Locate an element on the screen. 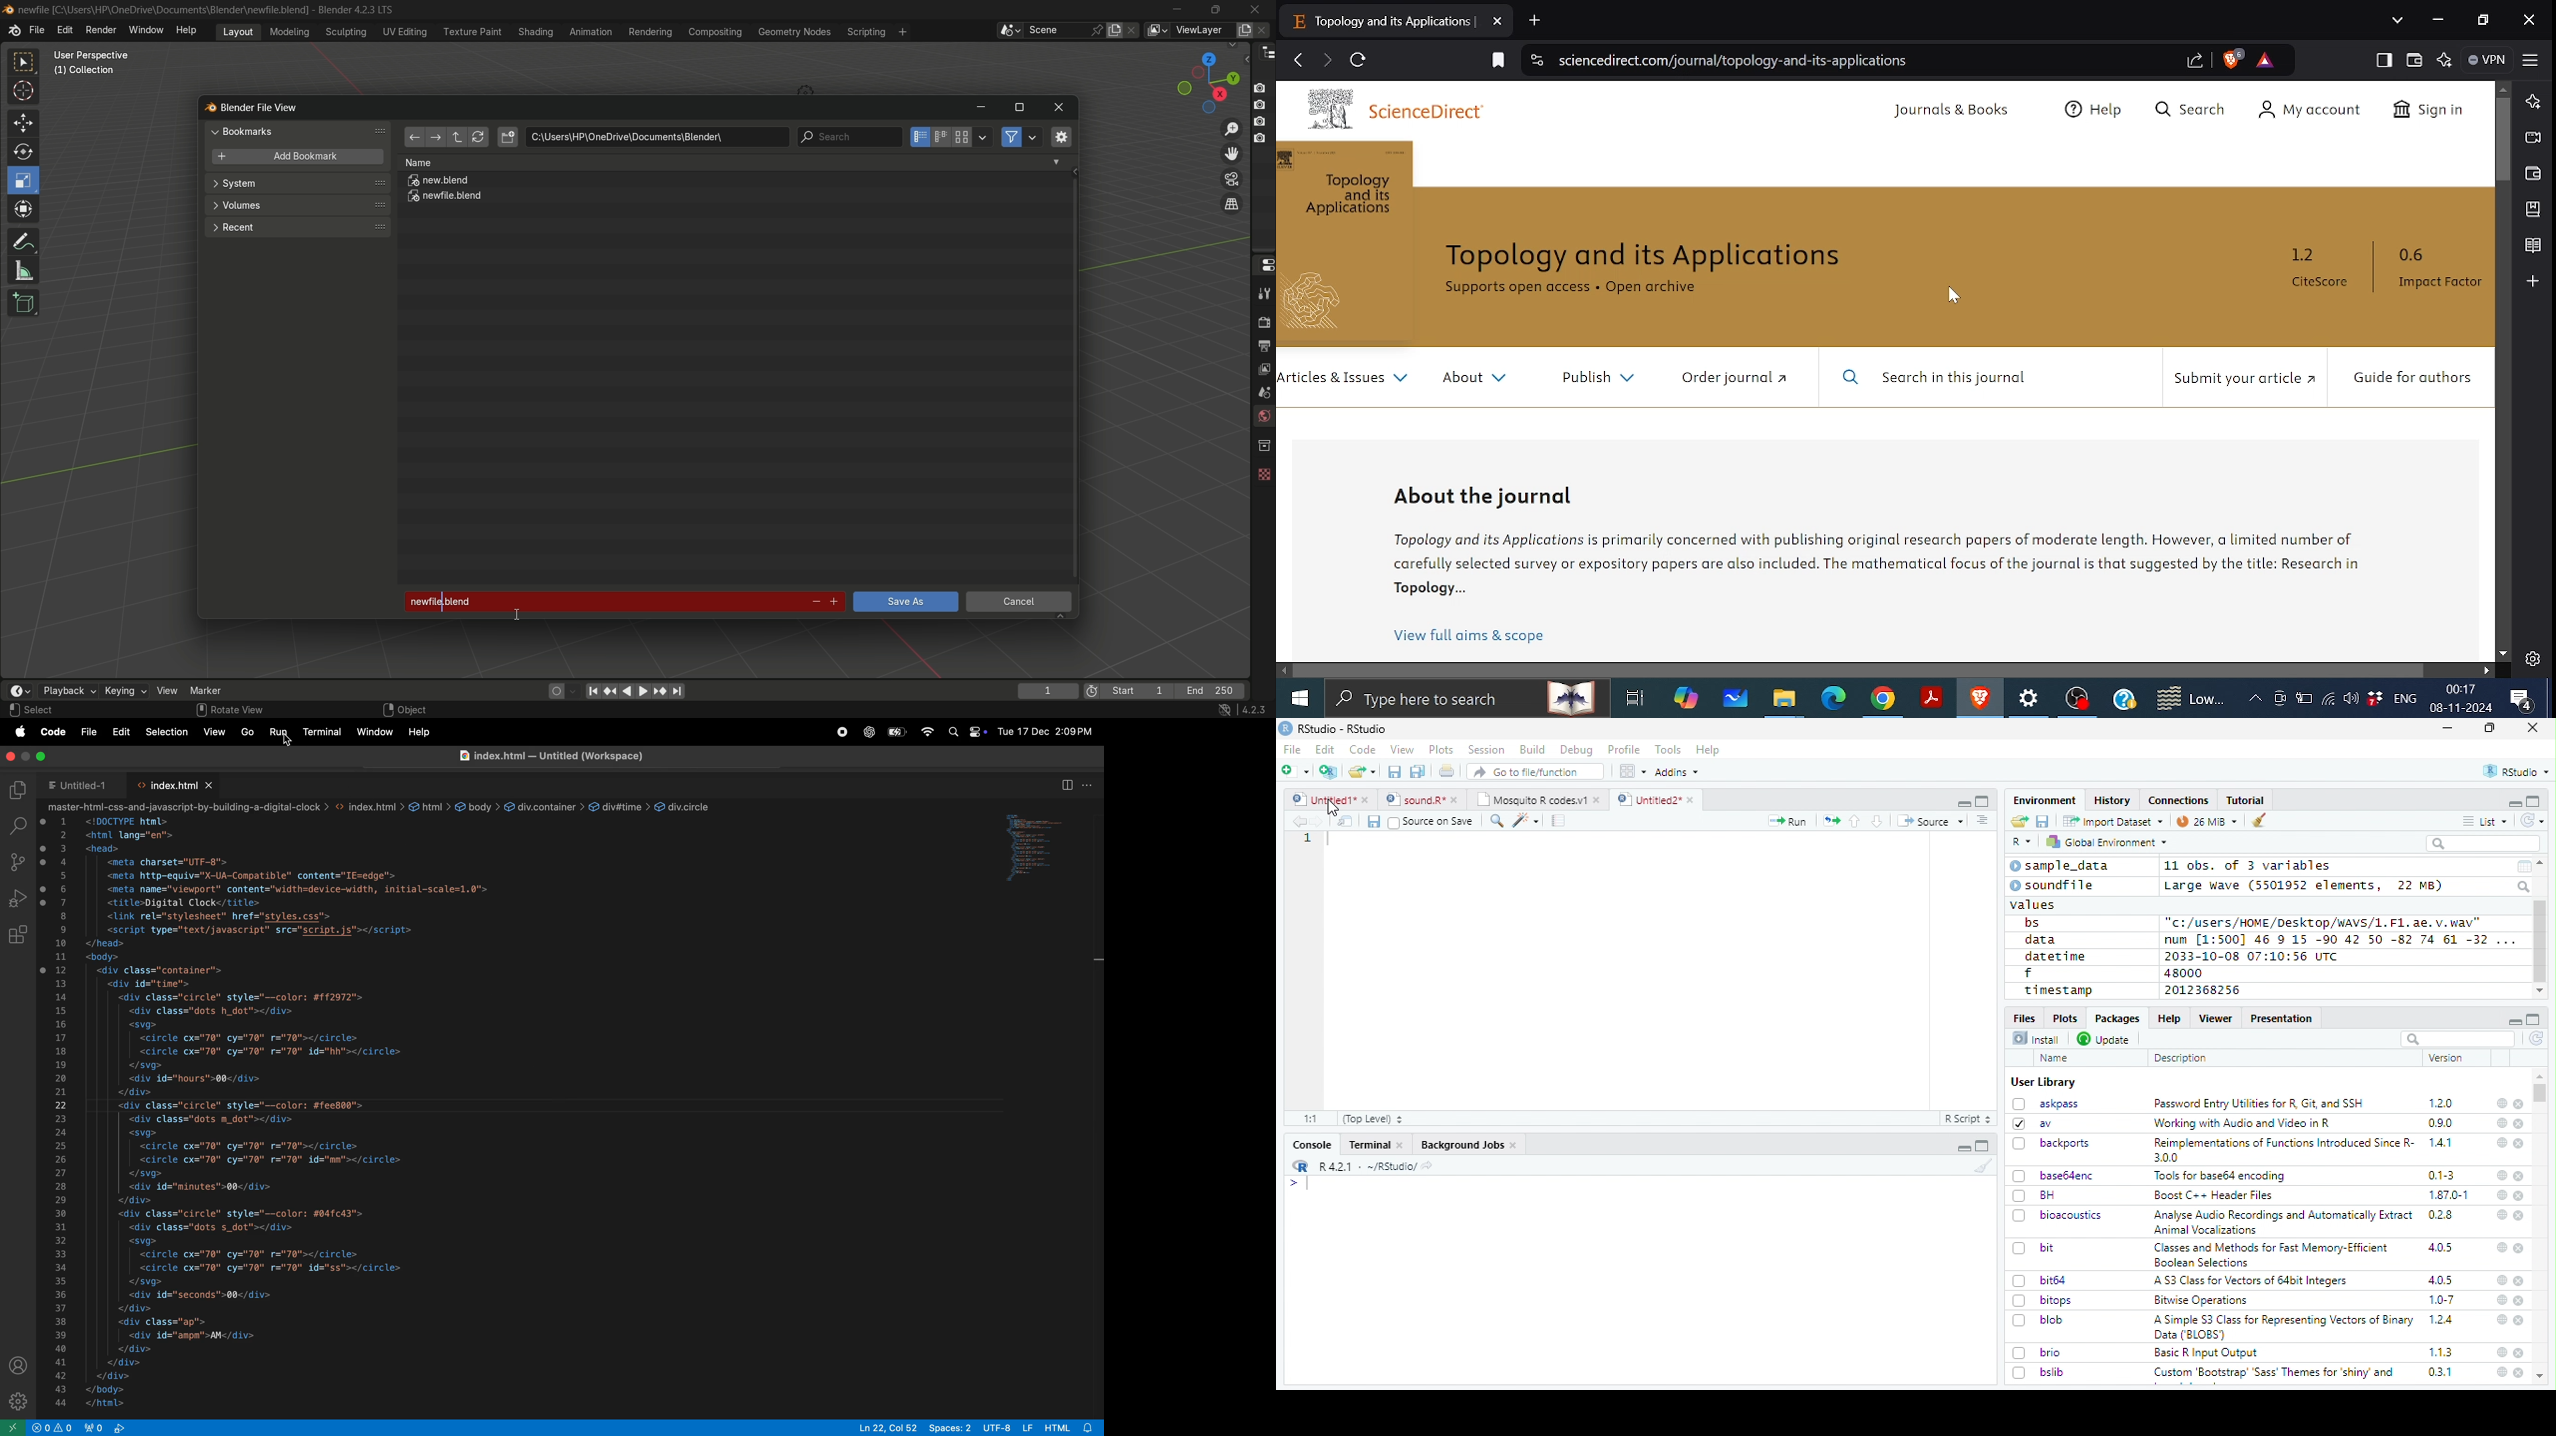 The image size is (2576, 1456). close is located at coordinates (2519, 1125).